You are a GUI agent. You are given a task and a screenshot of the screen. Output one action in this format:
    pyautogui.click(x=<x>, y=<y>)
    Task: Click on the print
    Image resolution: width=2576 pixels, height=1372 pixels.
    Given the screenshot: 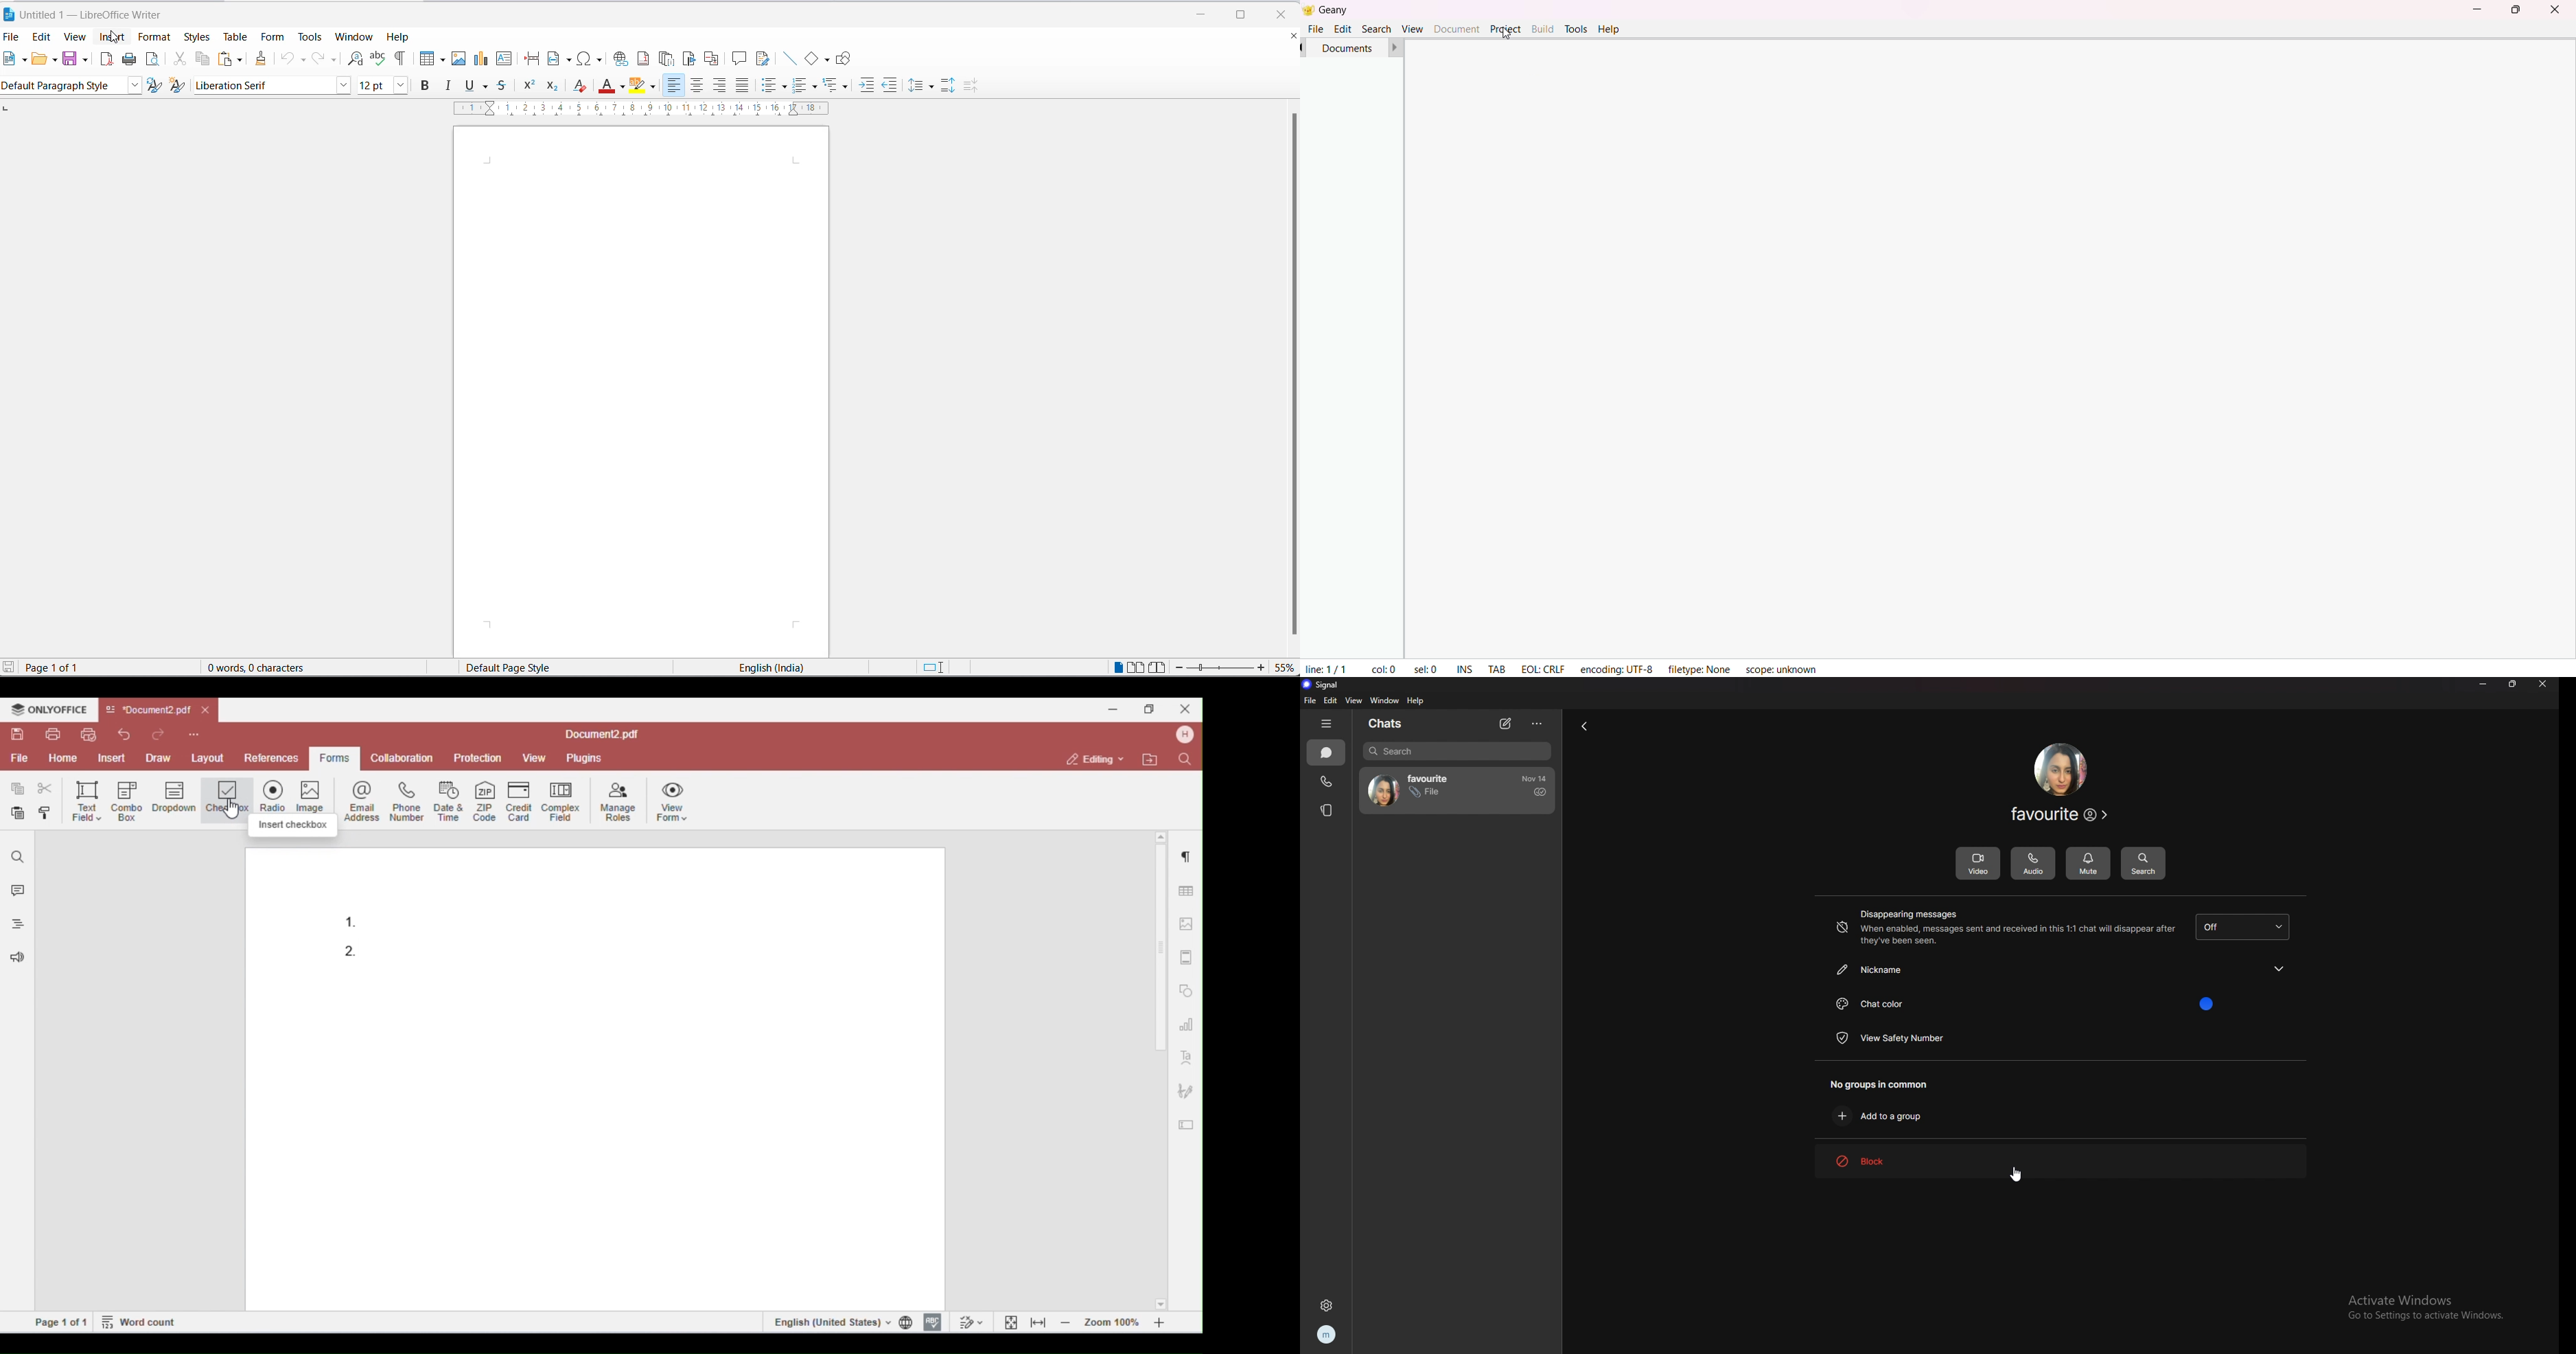 What is the action you would take?
    pyautogui.click(x=130, y=60)
    